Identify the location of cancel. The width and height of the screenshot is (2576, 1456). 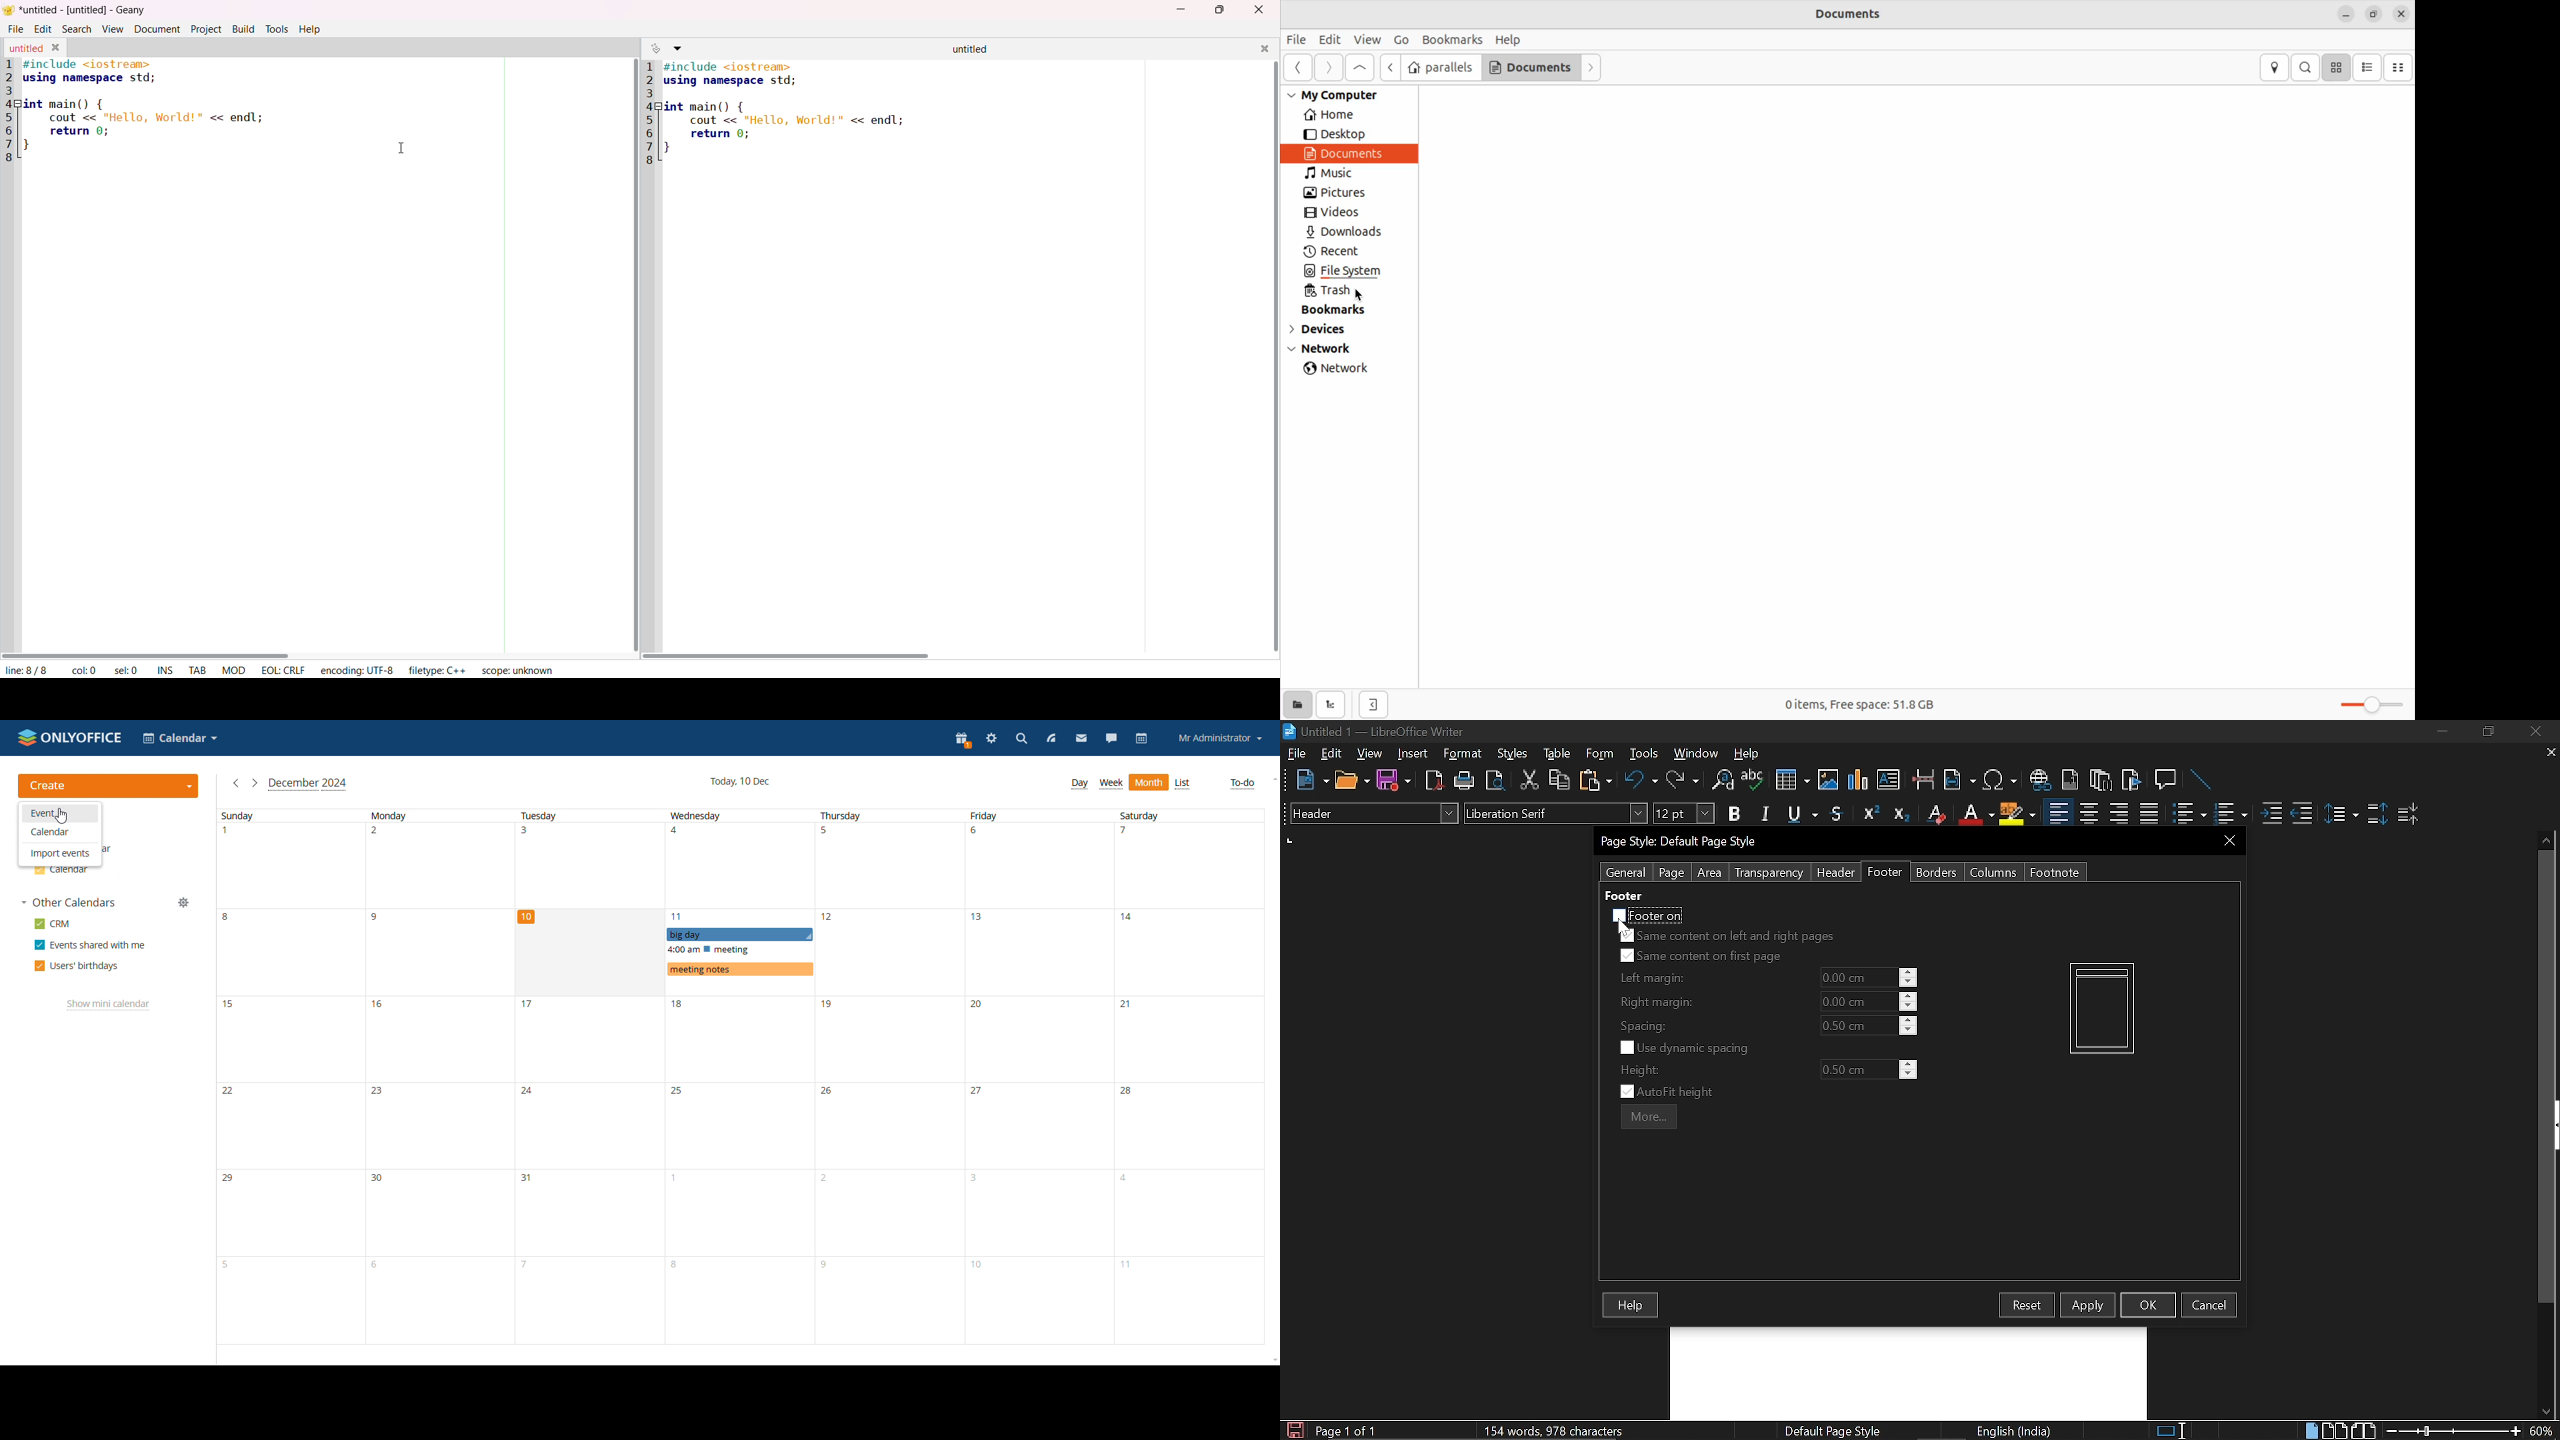
(2209, 1305).